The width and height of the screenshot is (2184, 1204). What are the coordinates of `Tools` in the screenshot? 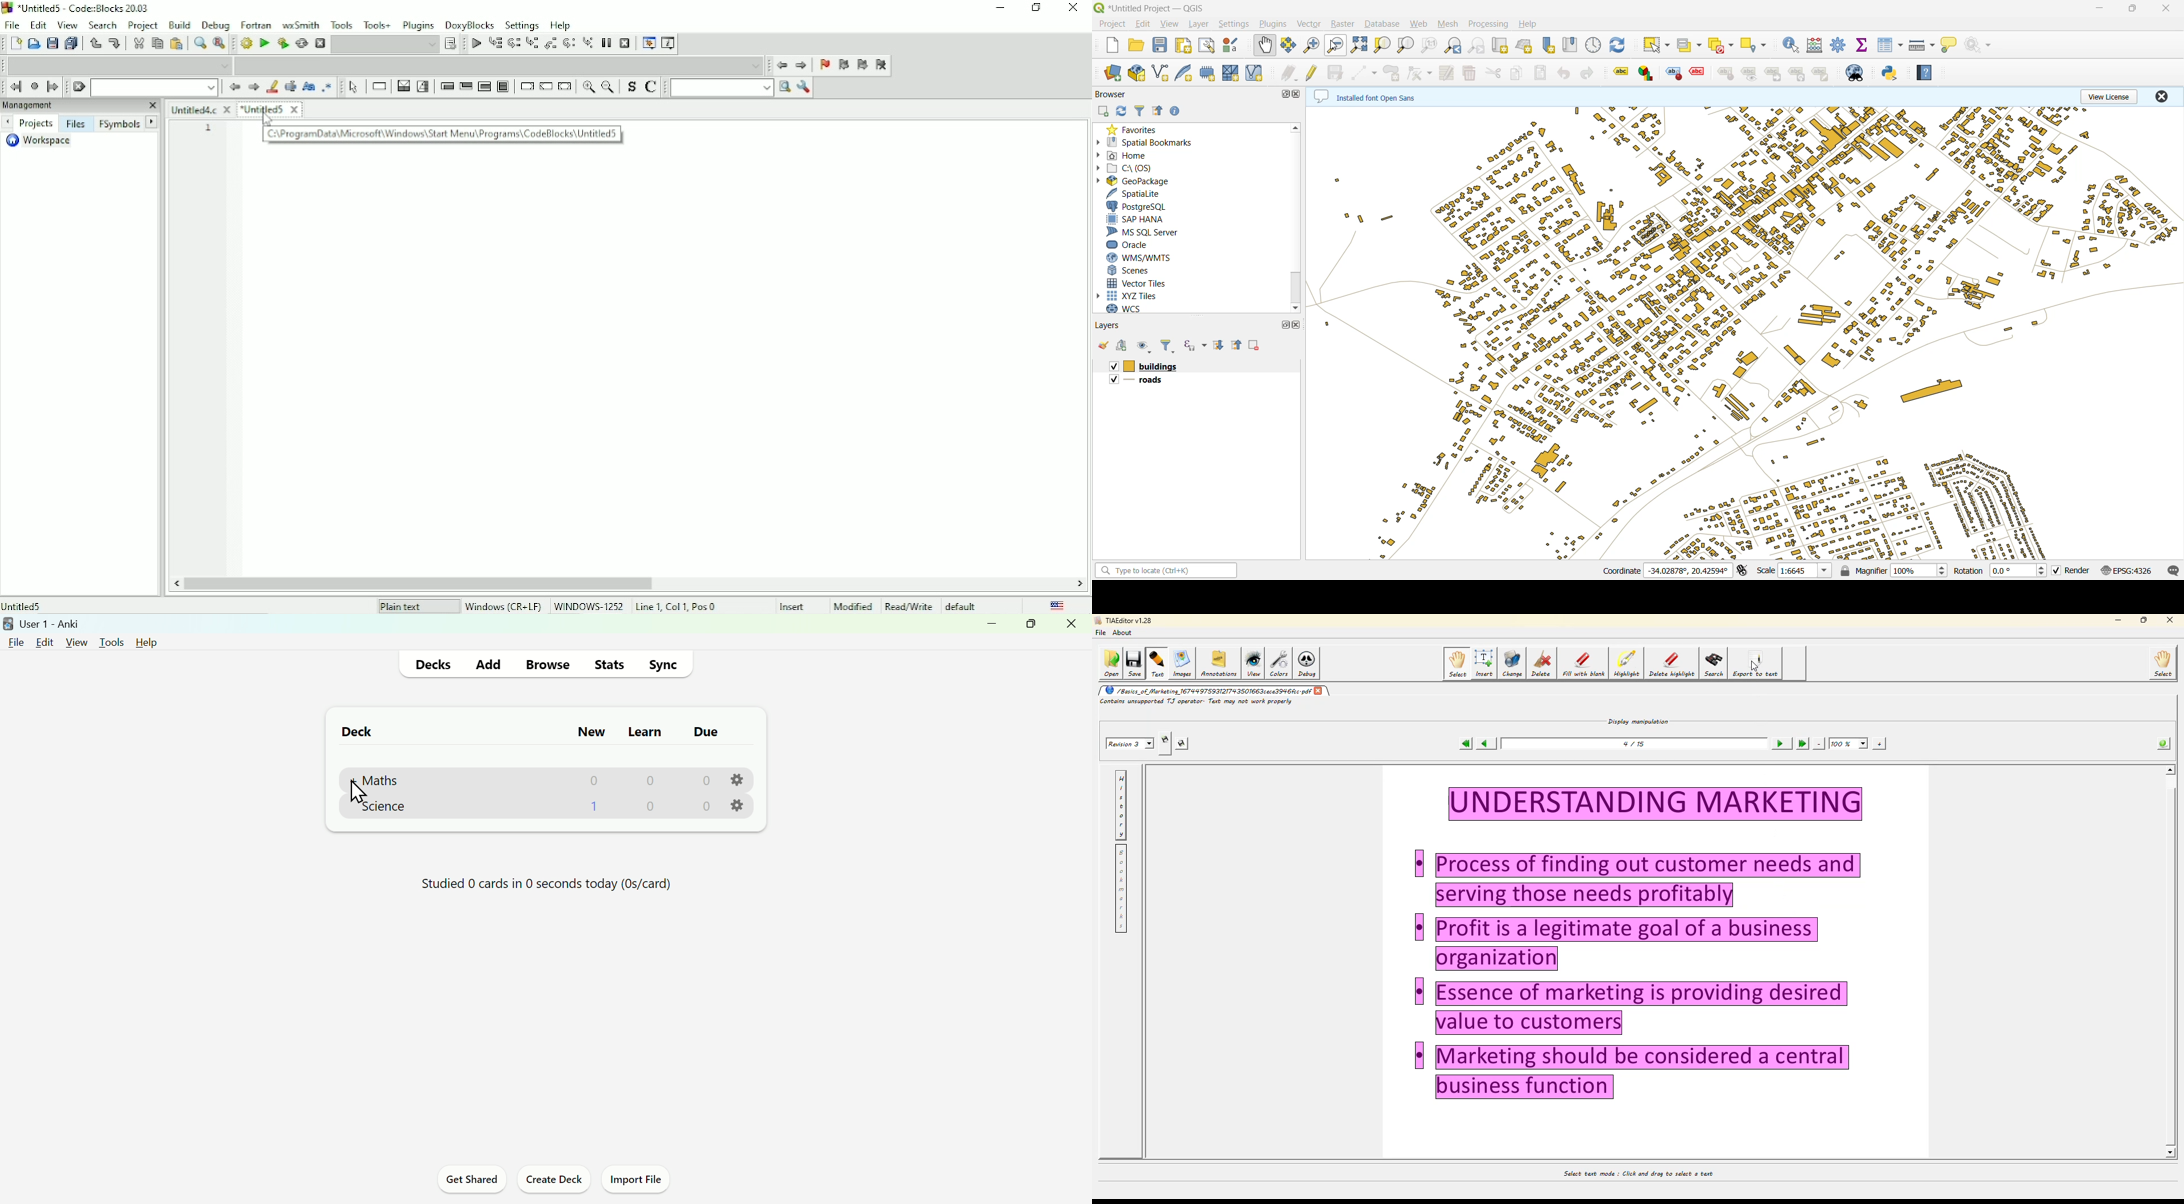 It's located at (342, 25).